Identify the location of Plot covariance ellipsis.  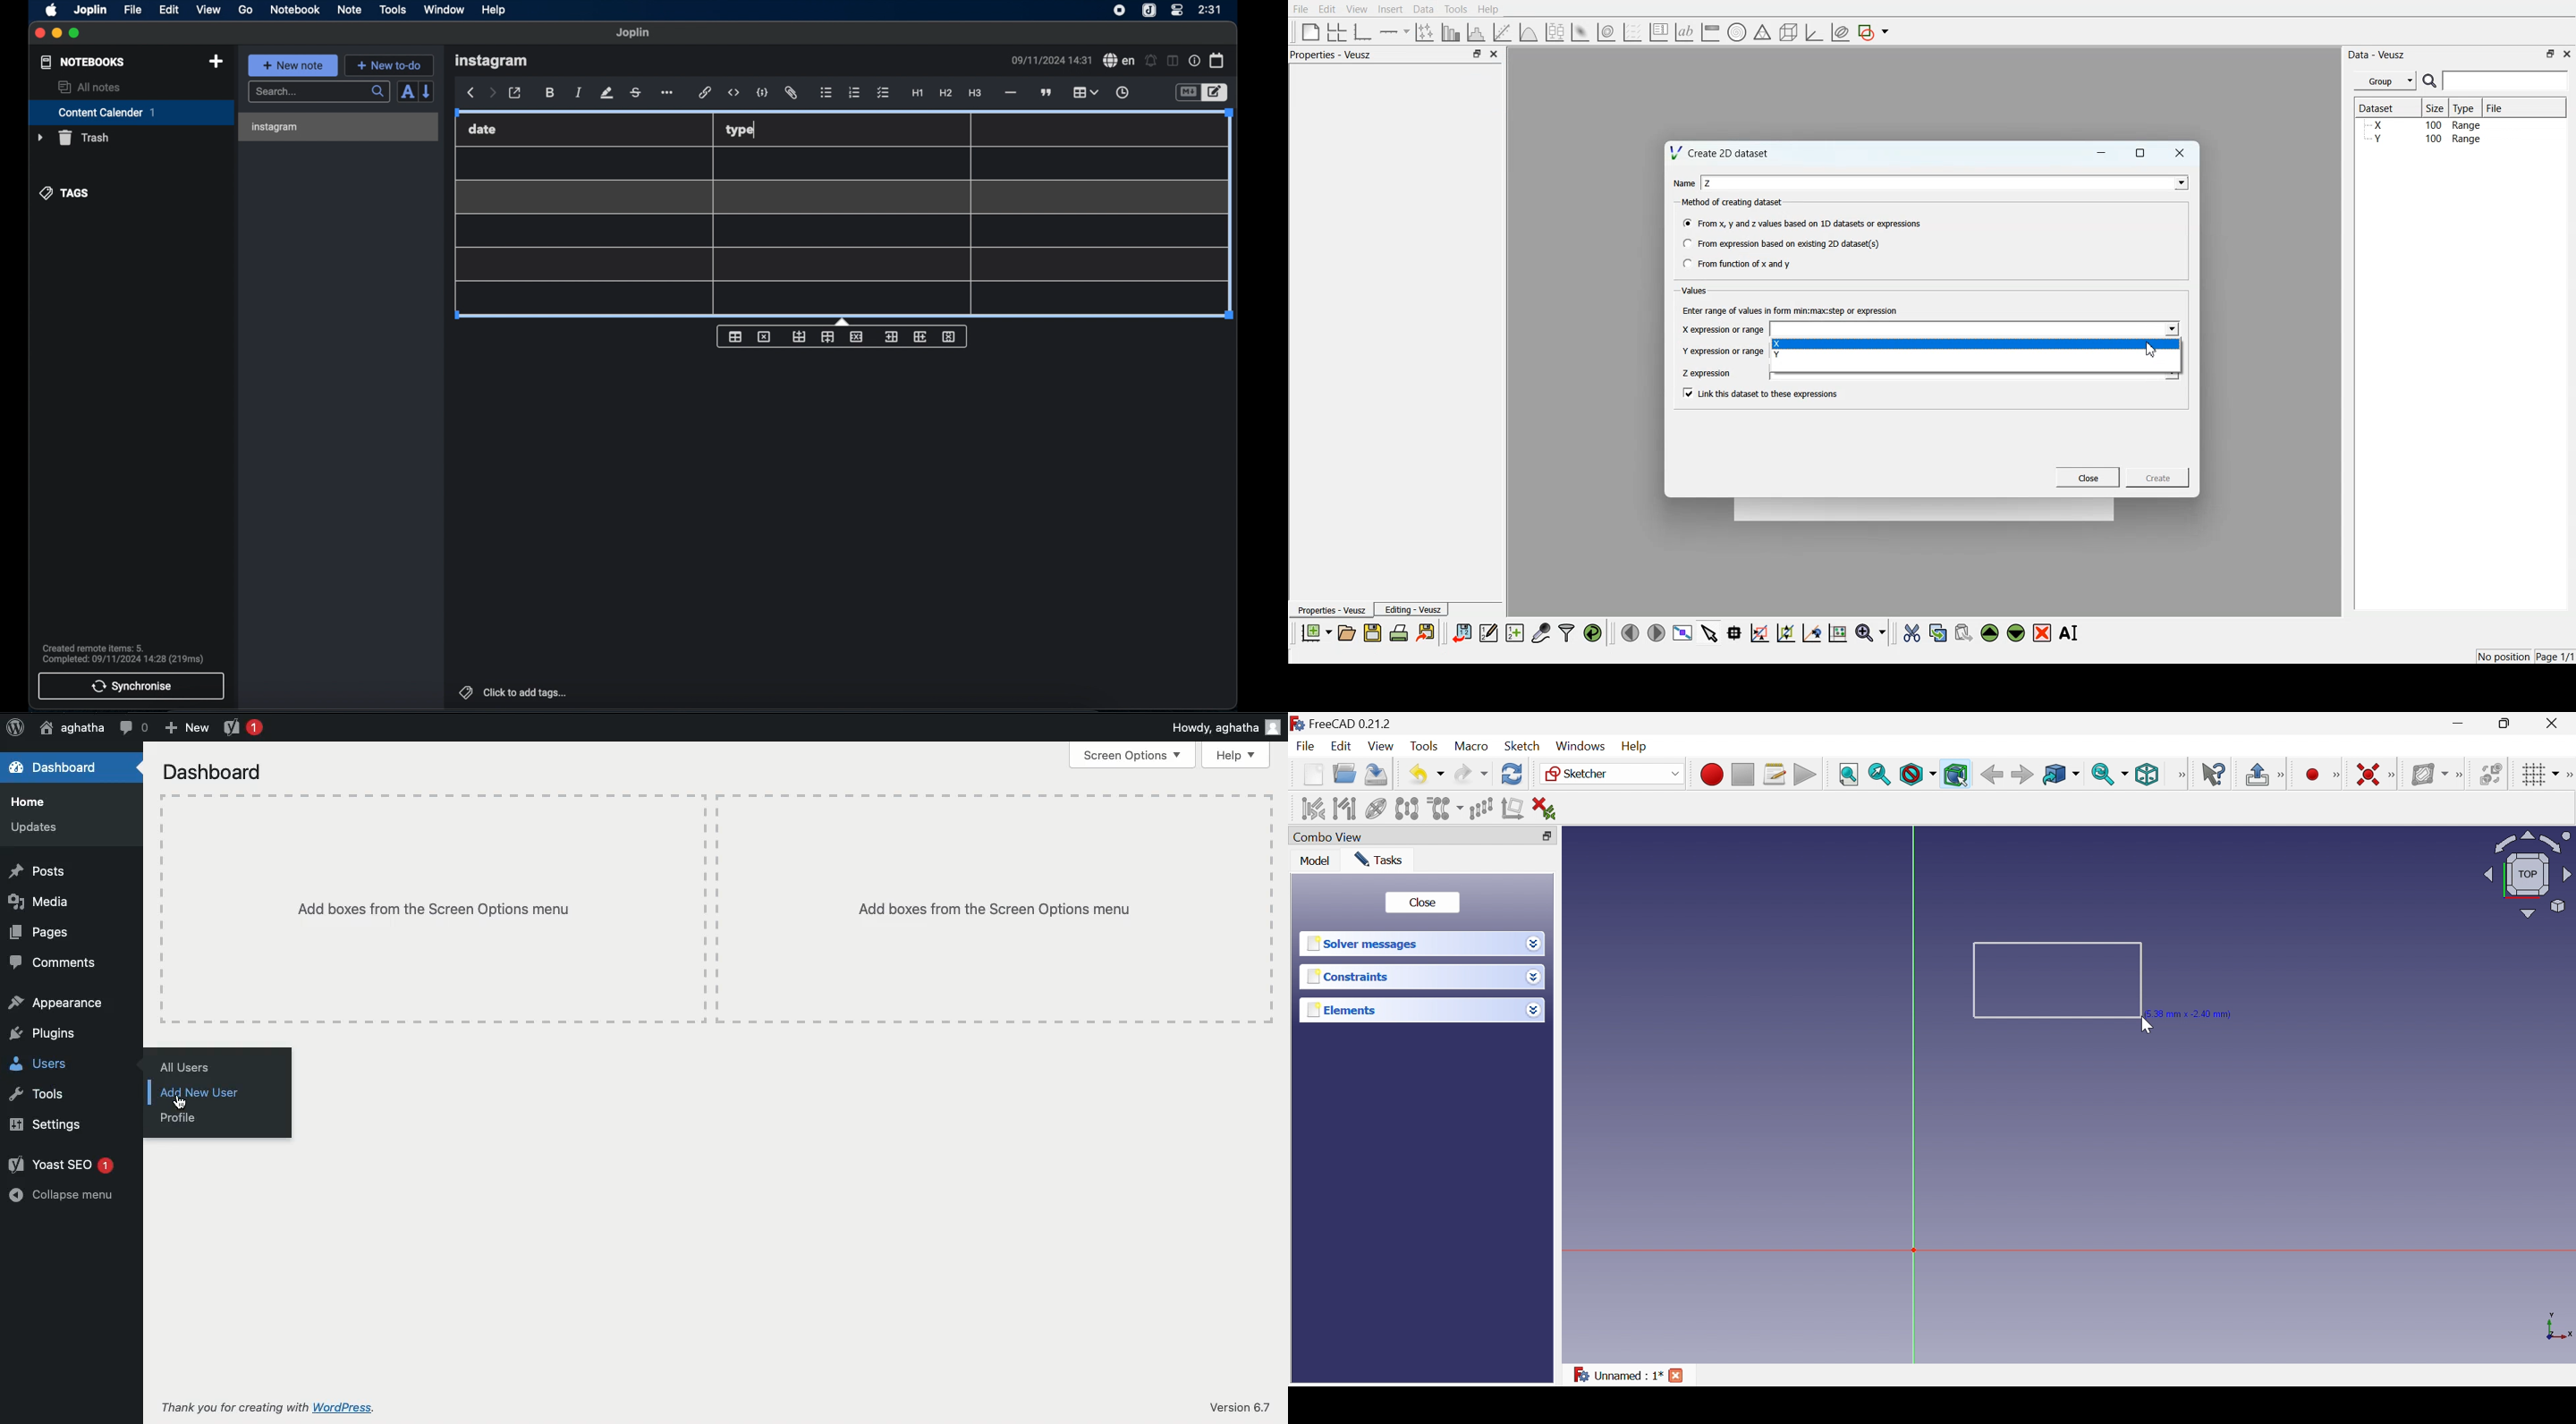
(1841, 33).